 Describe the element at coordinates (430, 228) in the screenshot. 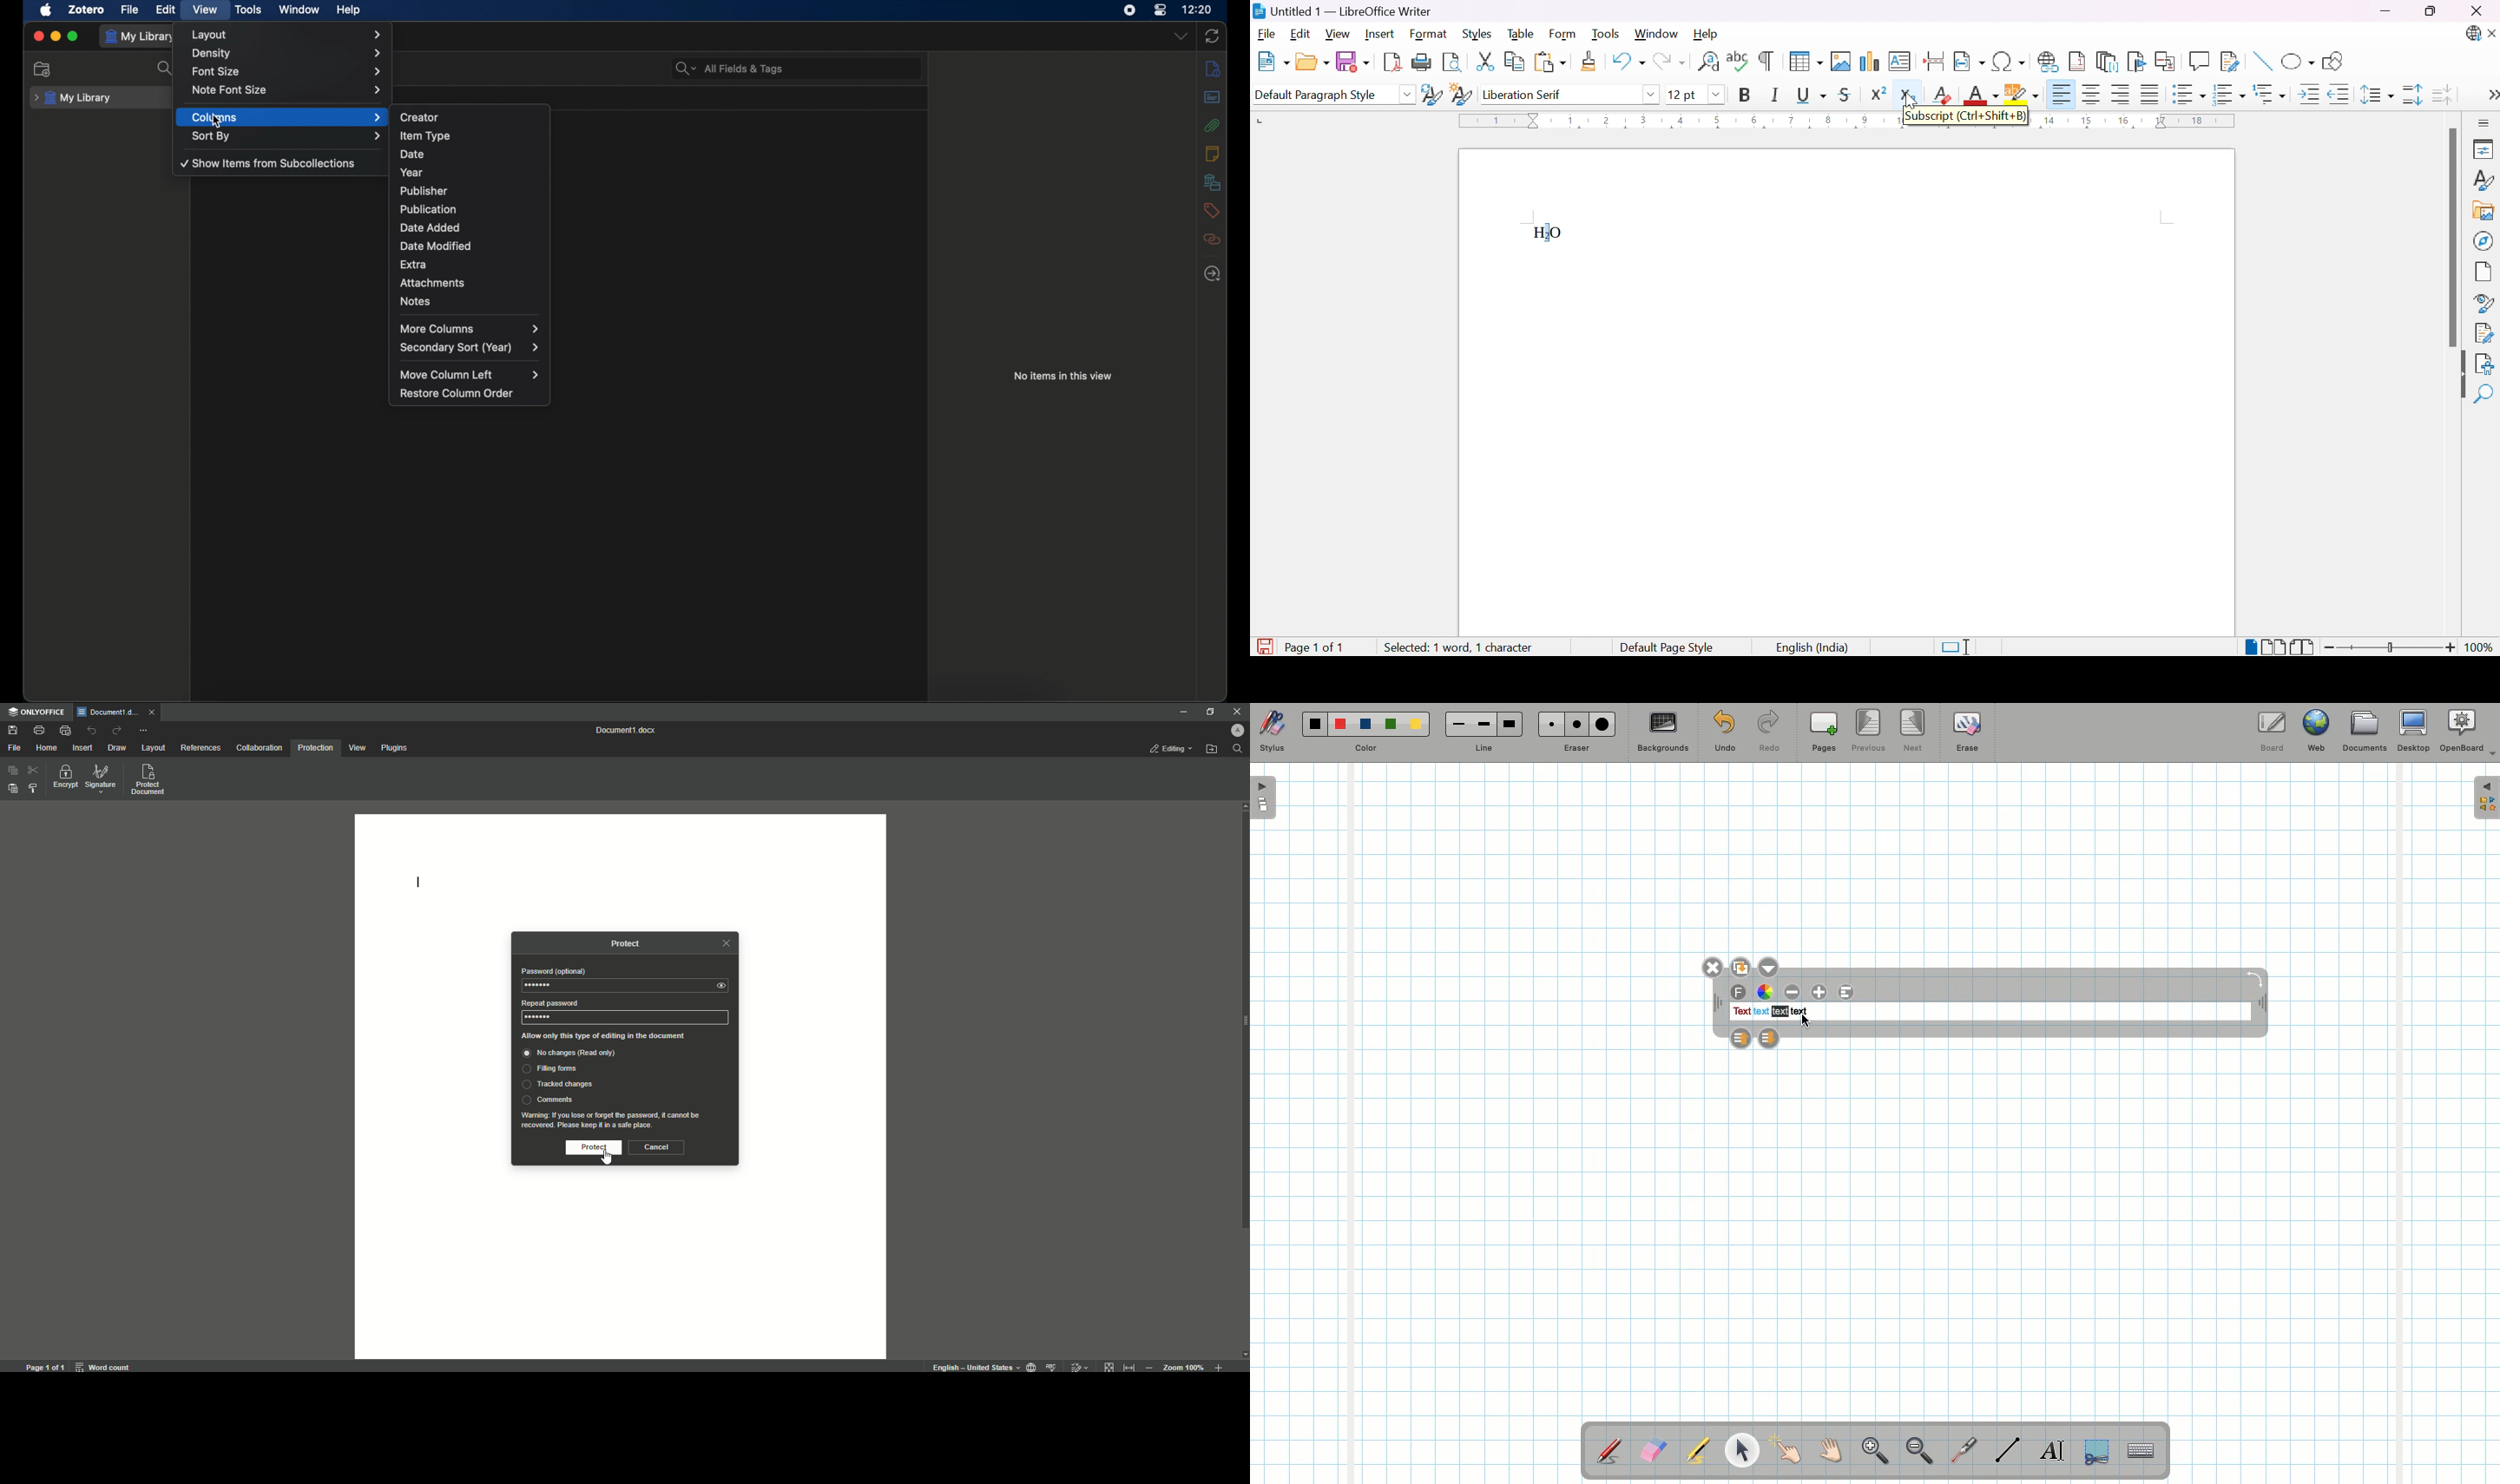

I see `date added` at that location.